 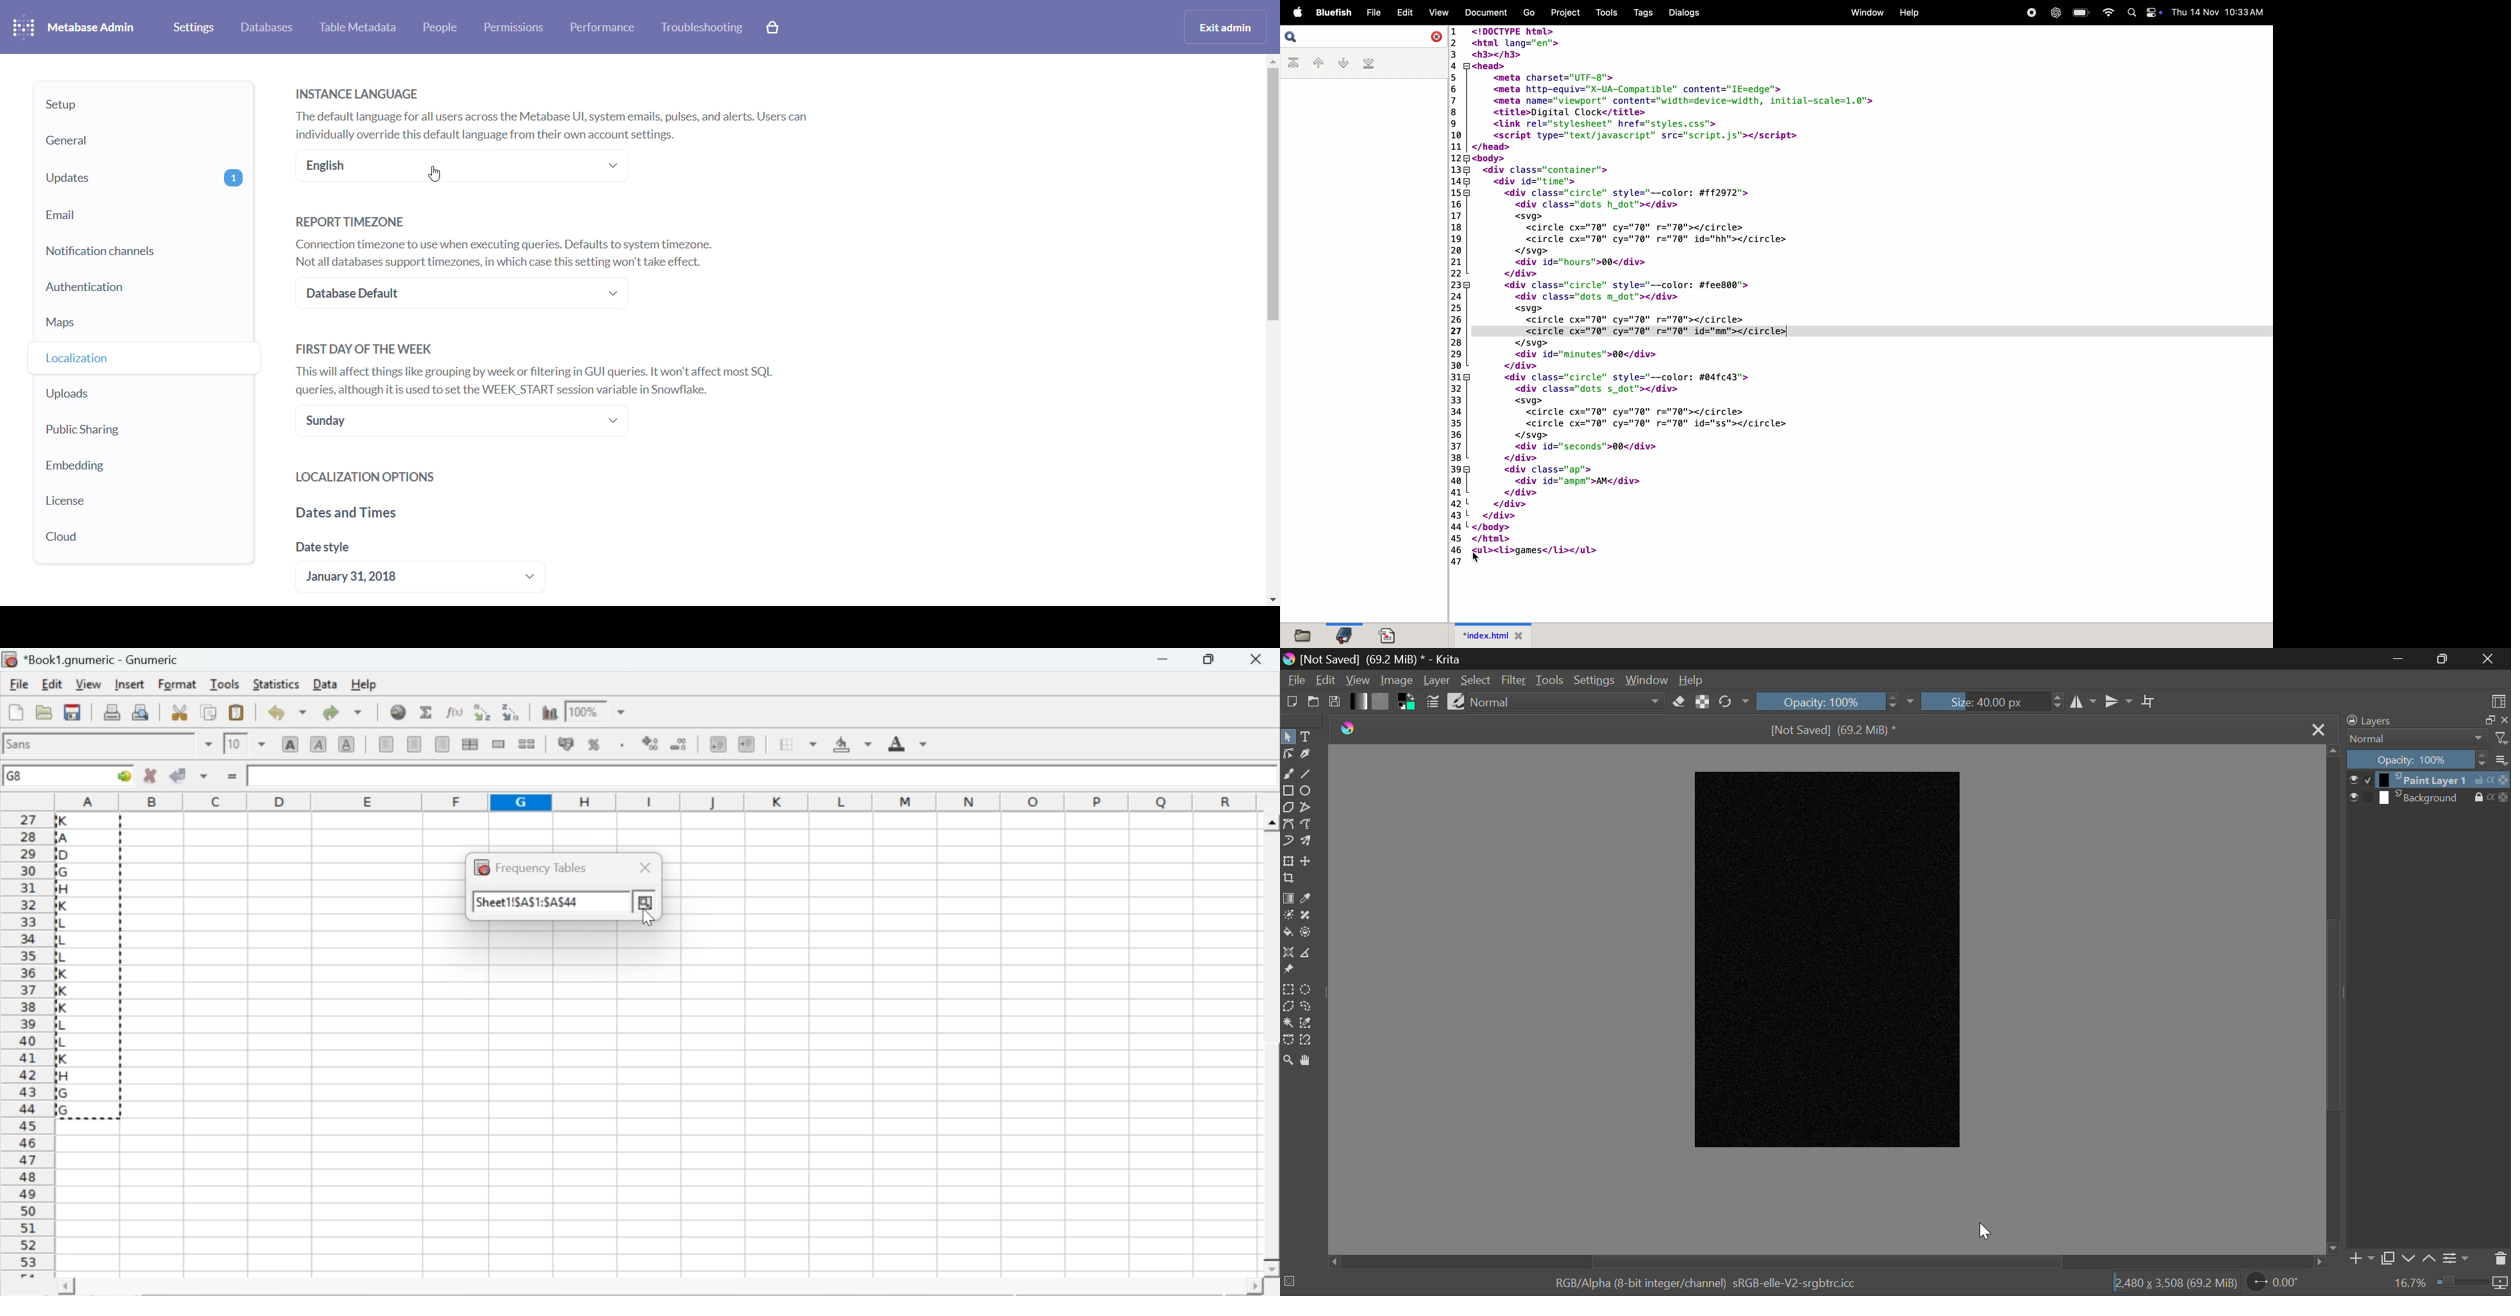 What do you see at coordinates (2455, 1258) in the screenshot?
I see `Settings` at bounding box center [2455, 1258].